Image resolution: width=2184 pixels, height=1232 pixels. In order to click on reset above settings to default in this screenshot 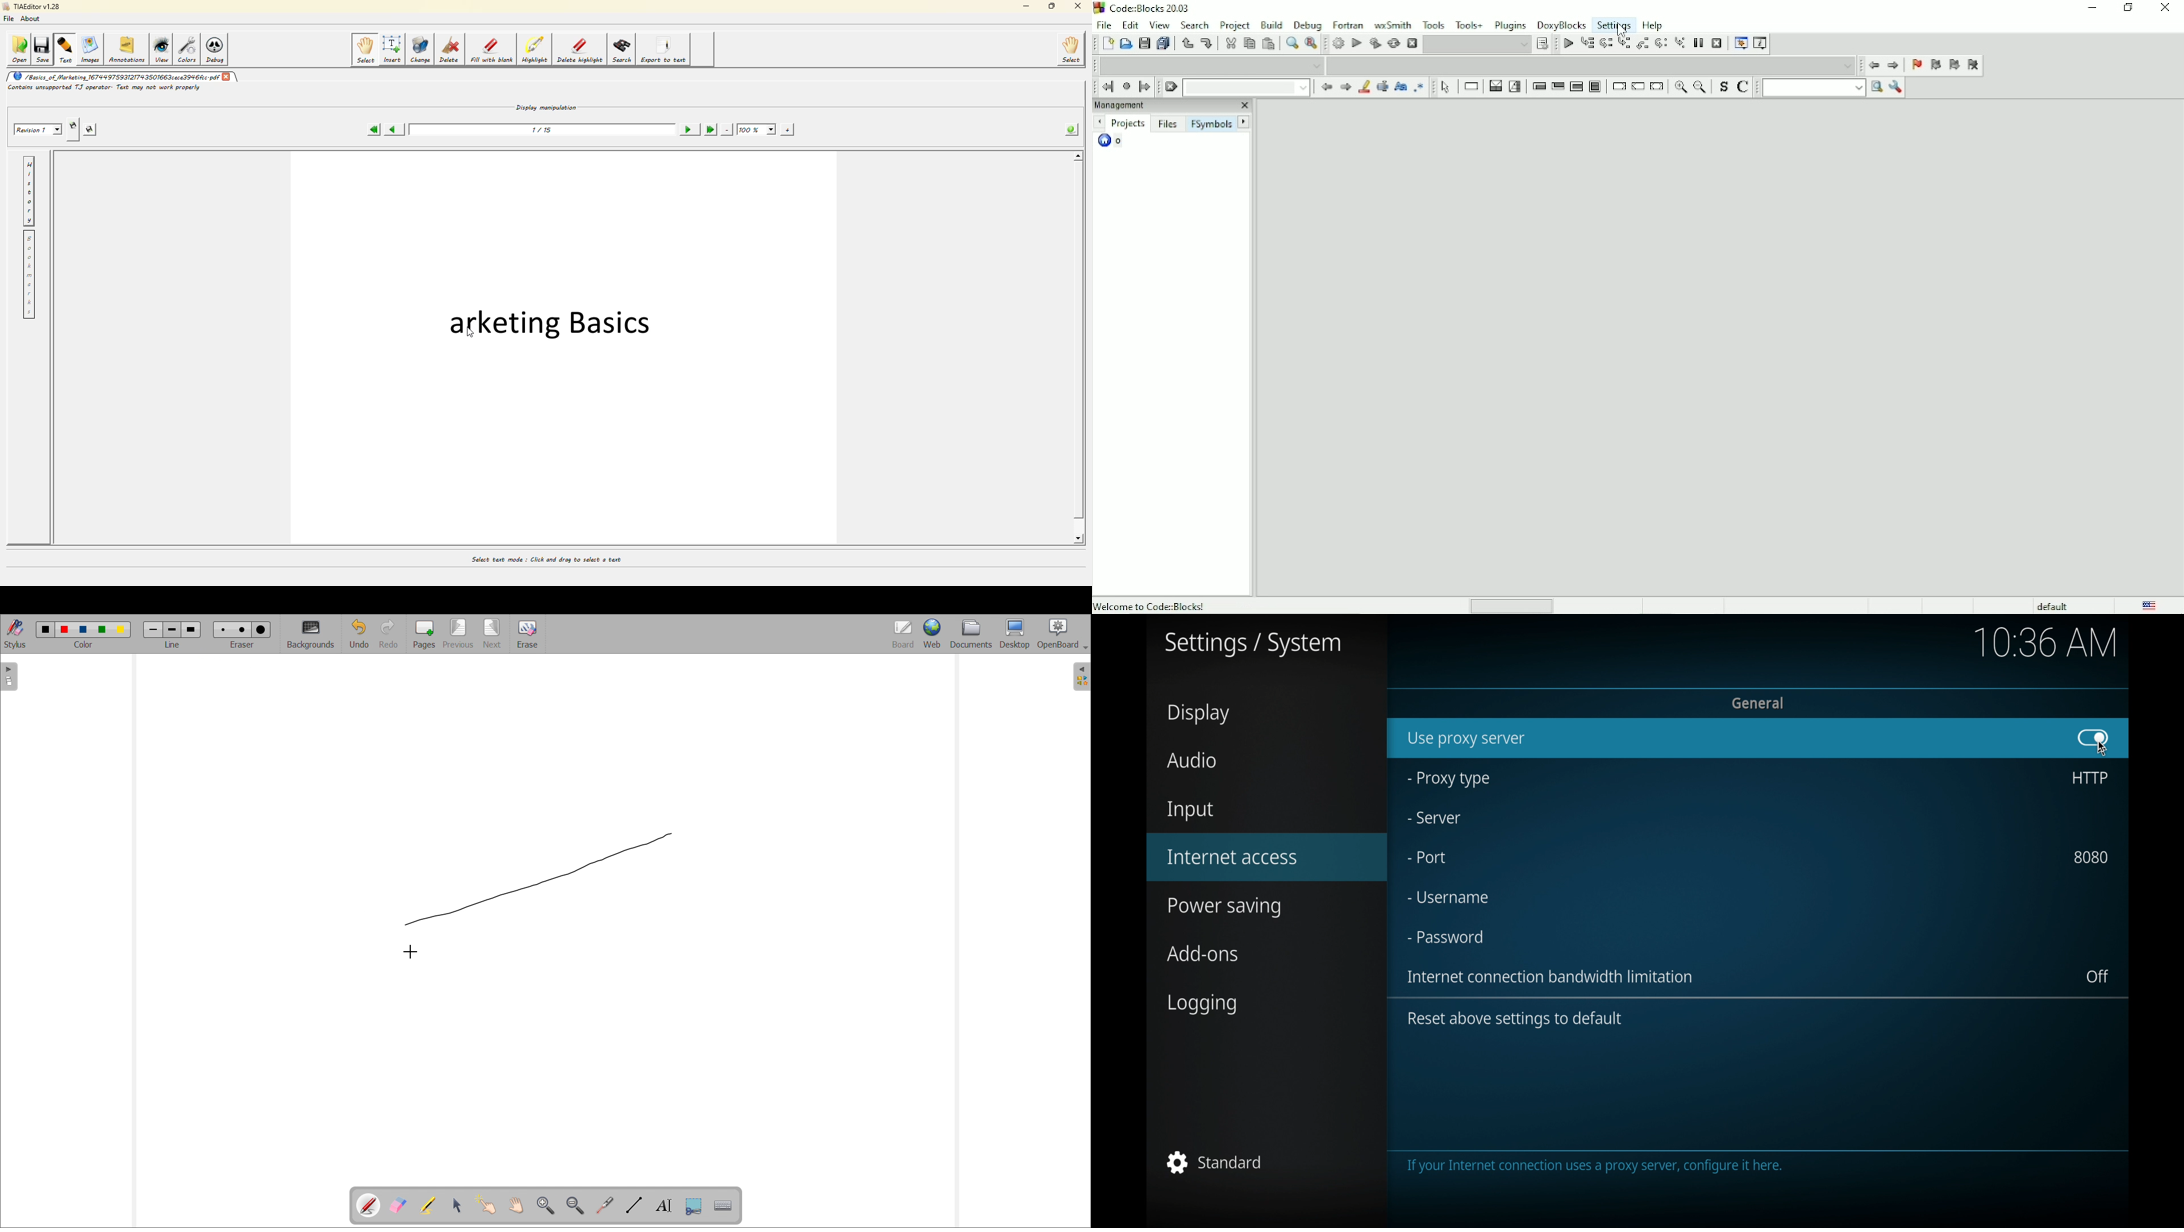, I will do `click(1515, 1019)`.